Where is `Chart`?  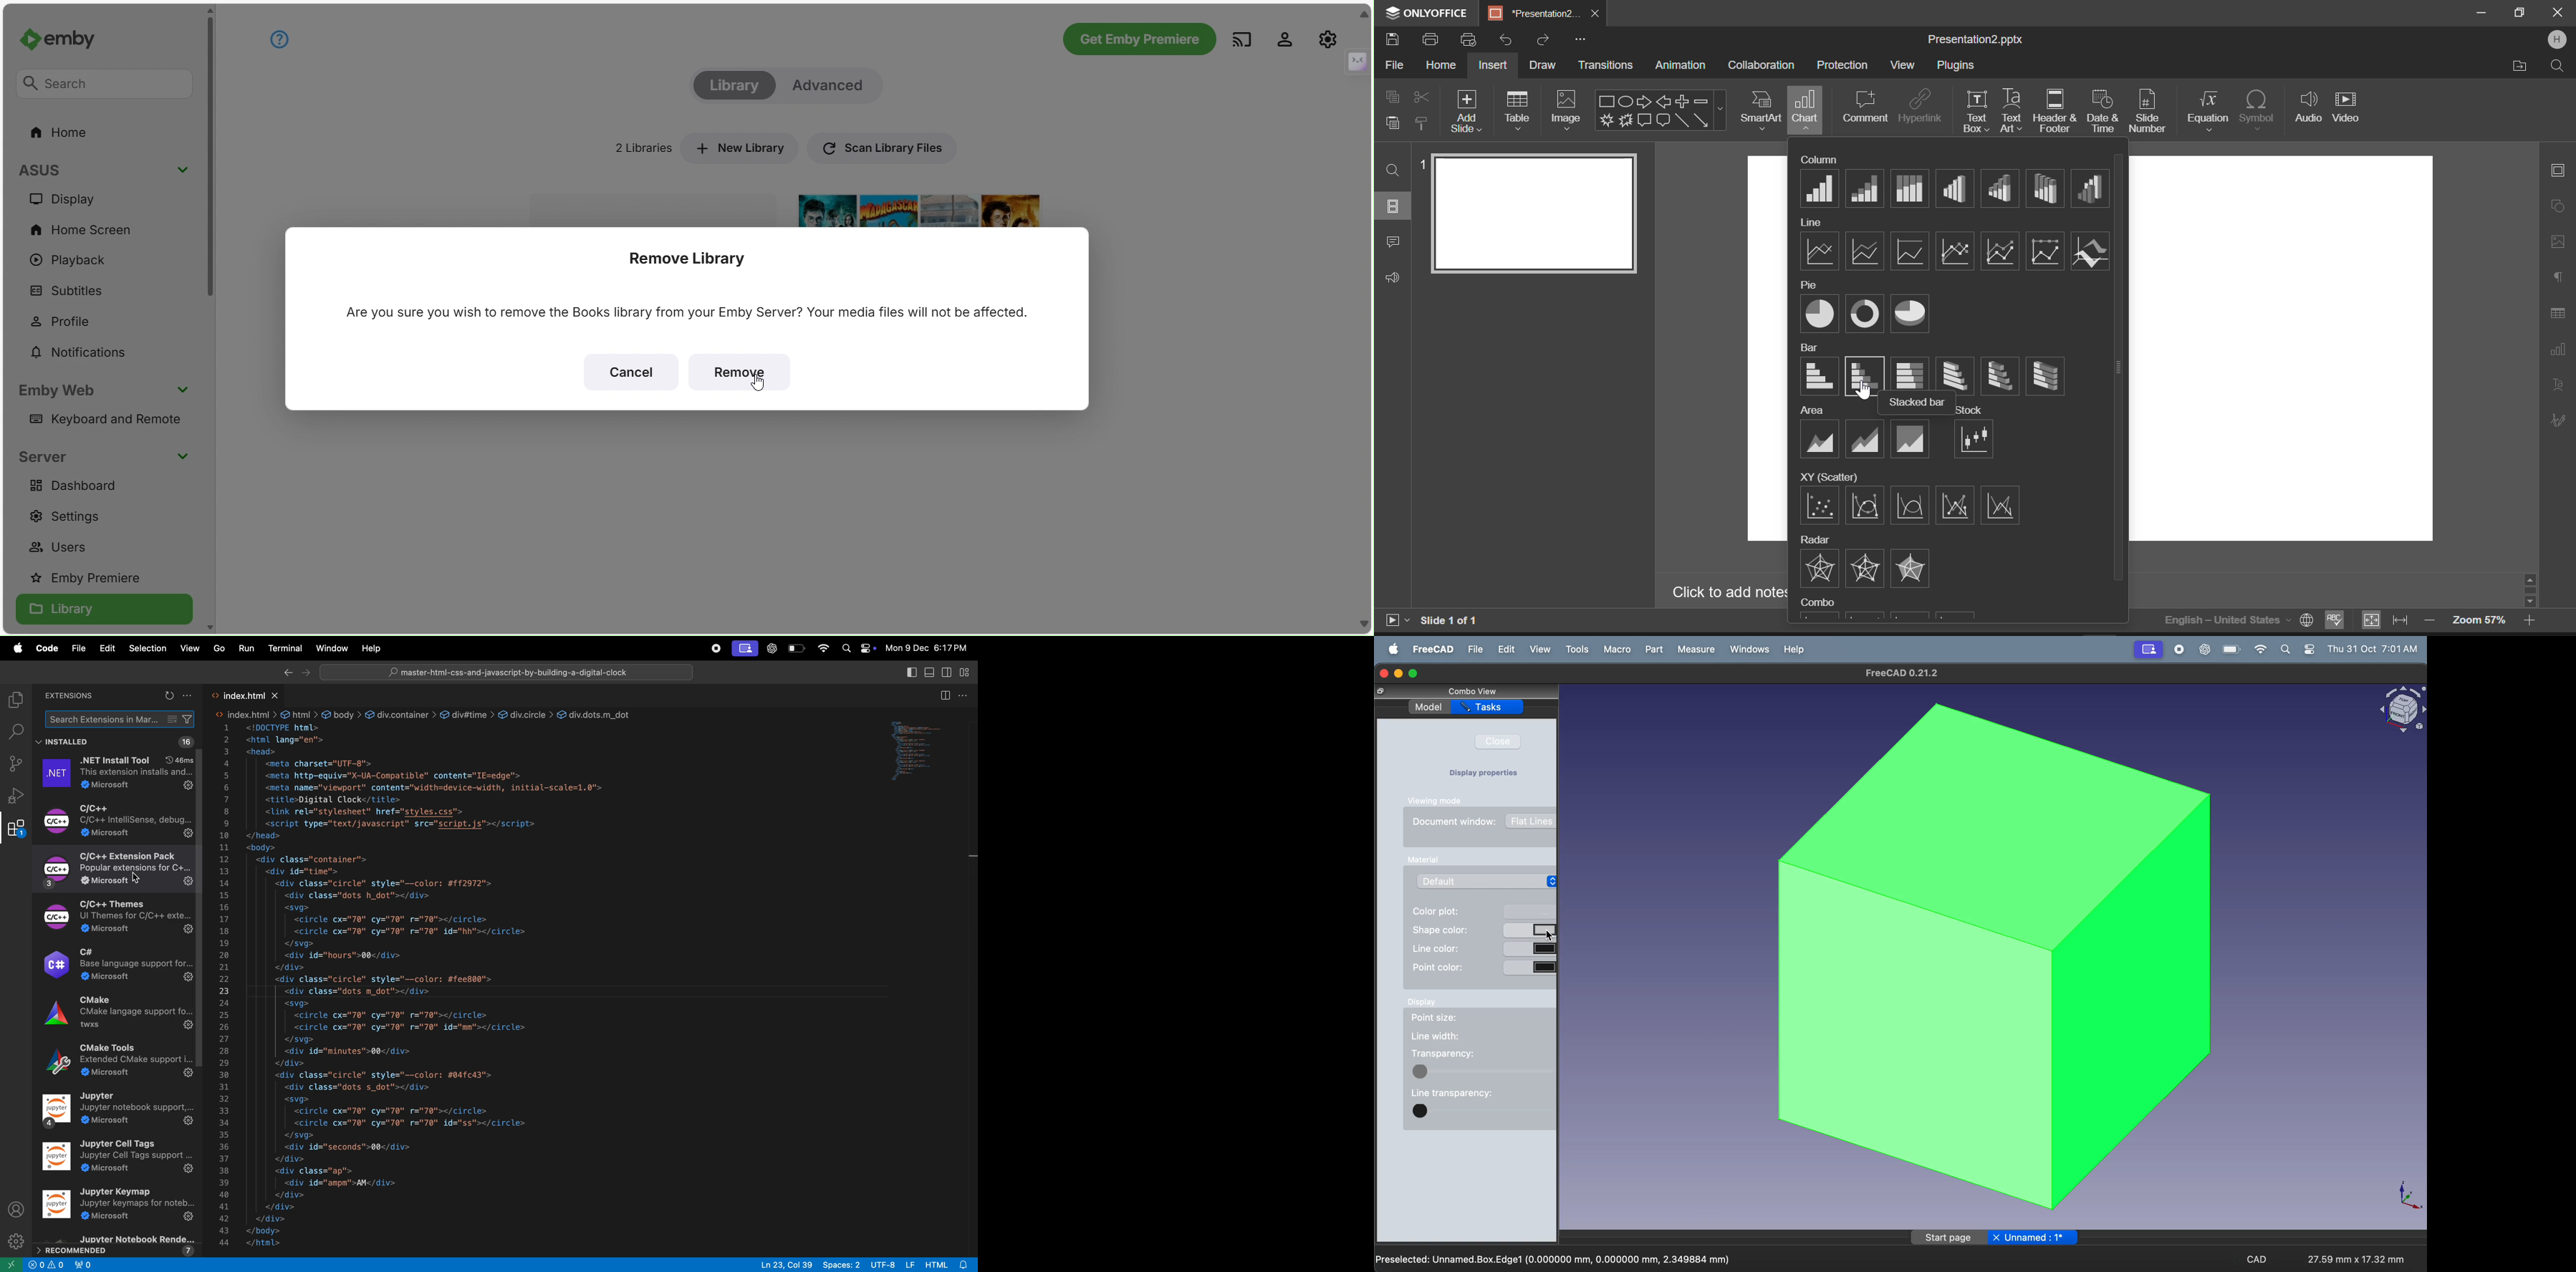
Chart is located at coordinates (1805, 110).